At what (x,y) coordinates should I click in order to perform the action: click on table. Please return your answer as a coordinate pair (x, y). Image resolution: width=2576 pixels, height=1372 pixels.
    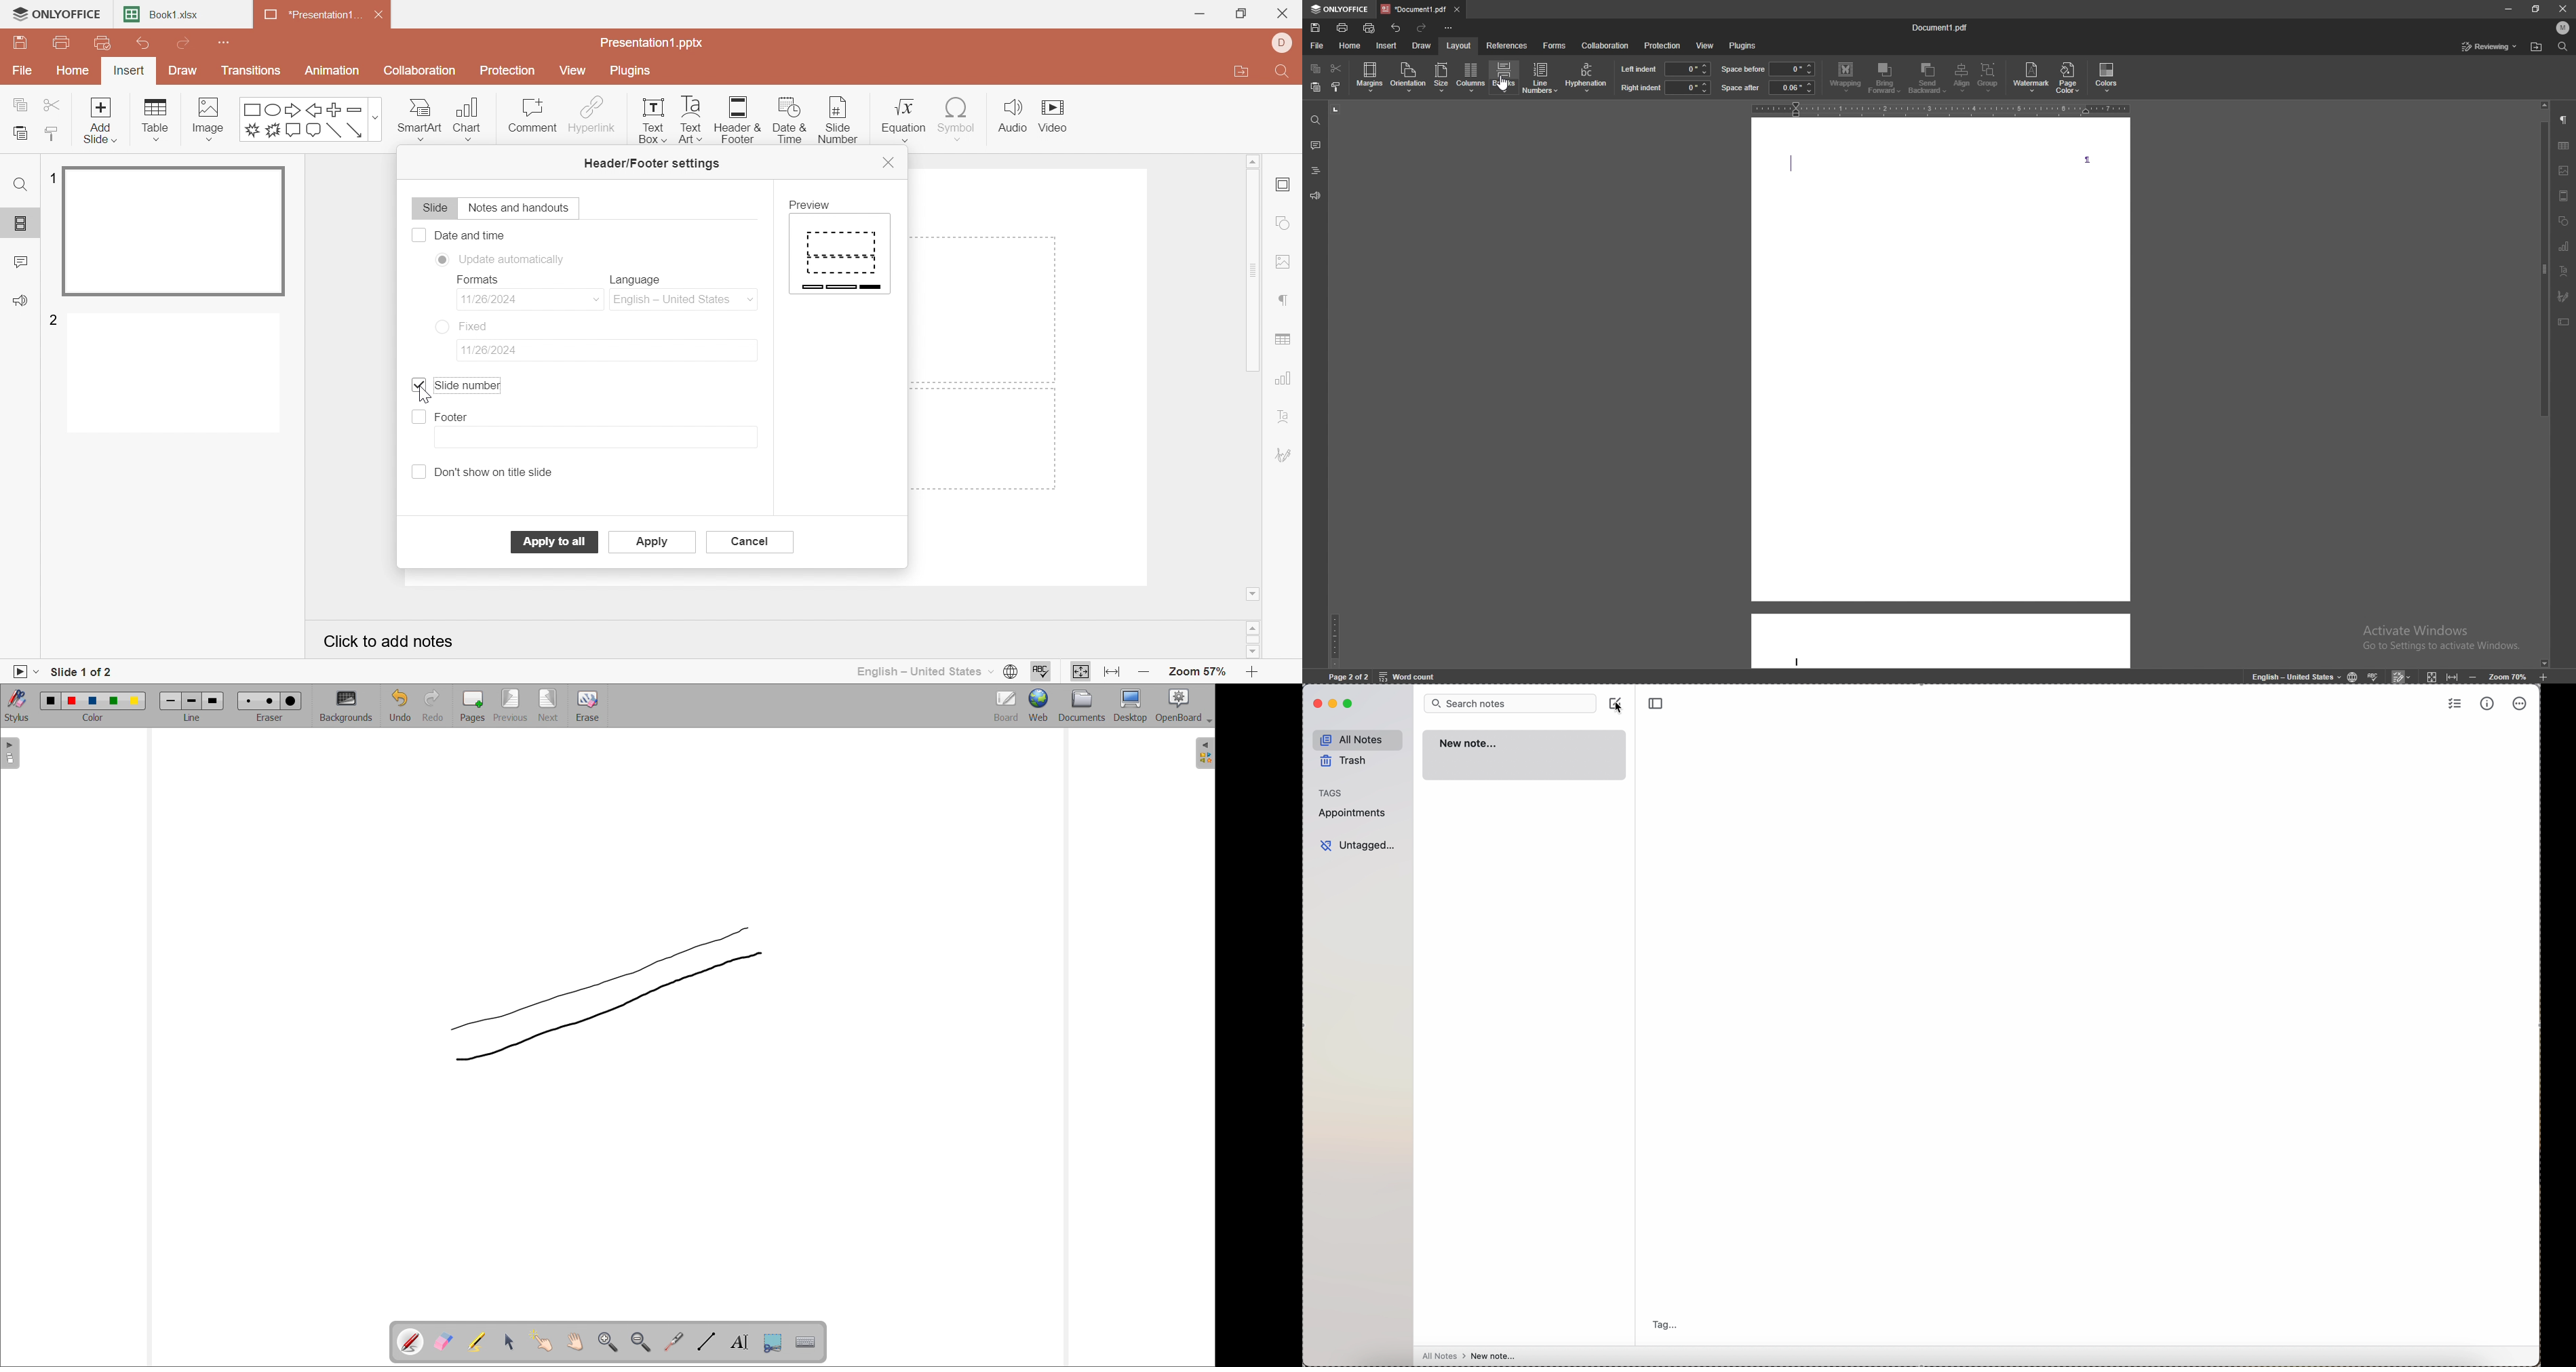
    Looking at the image, I should click on (2564, 145).